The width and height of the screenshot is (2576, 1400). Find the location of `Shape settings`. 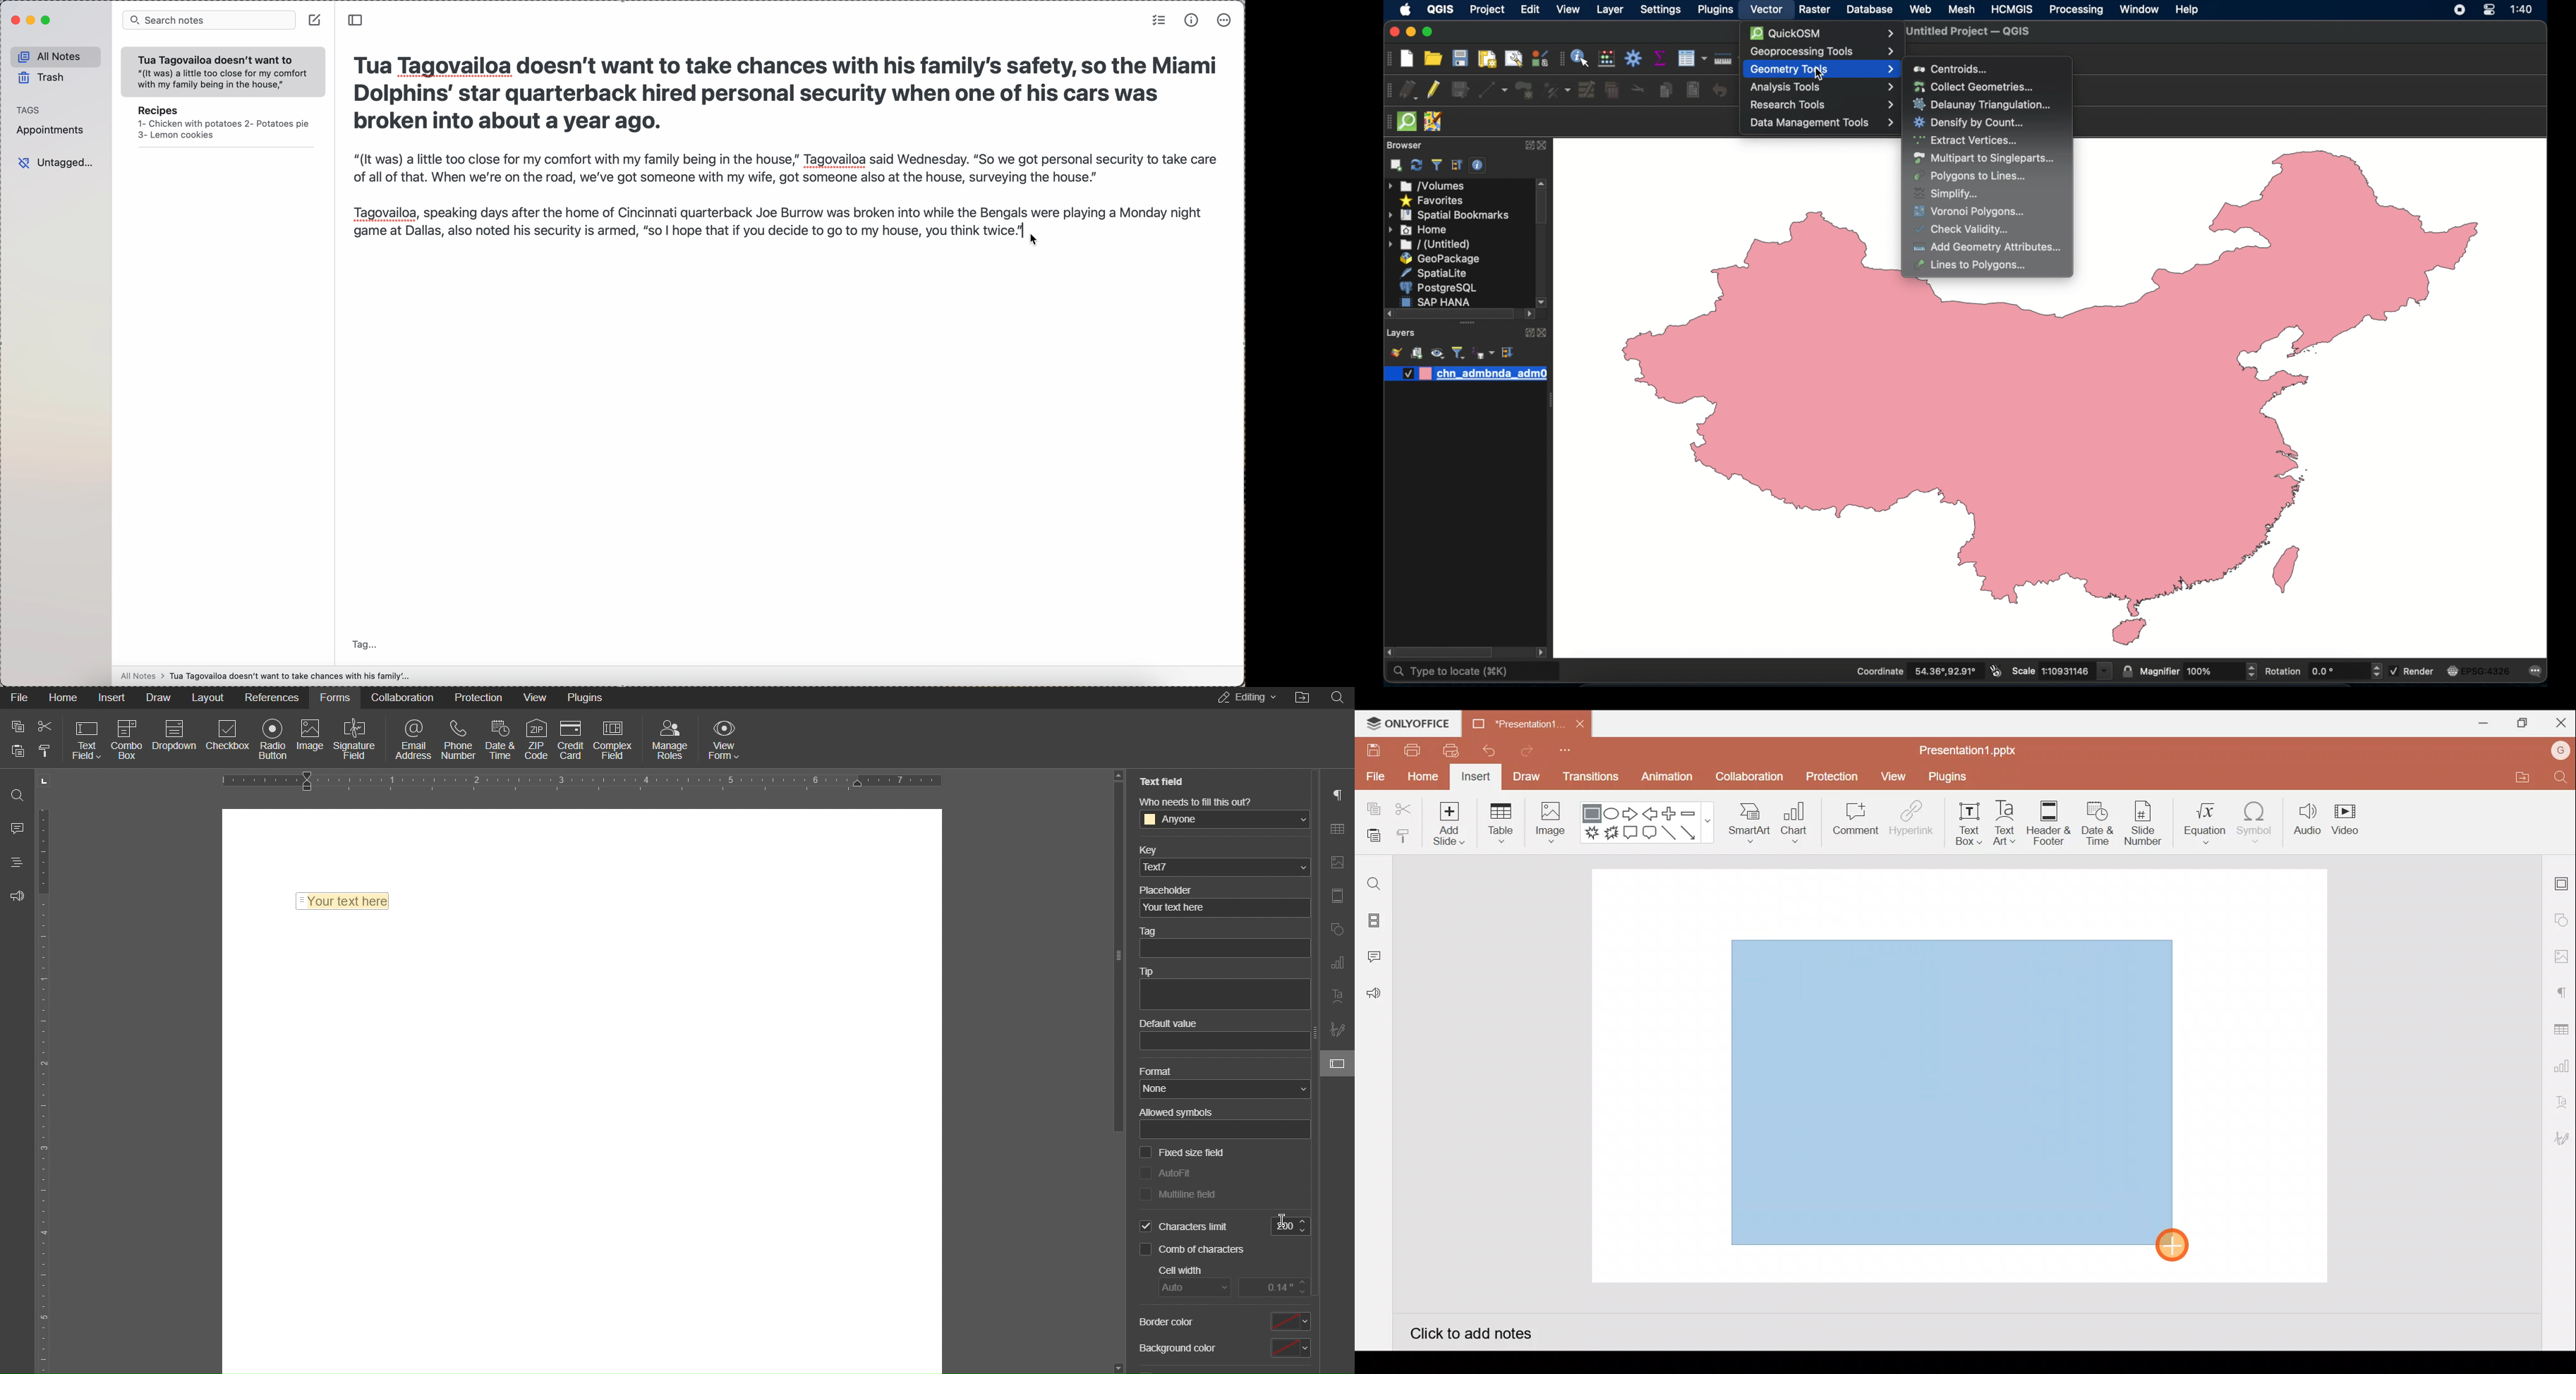

Shape settings is located at coordinates (2562, 919).